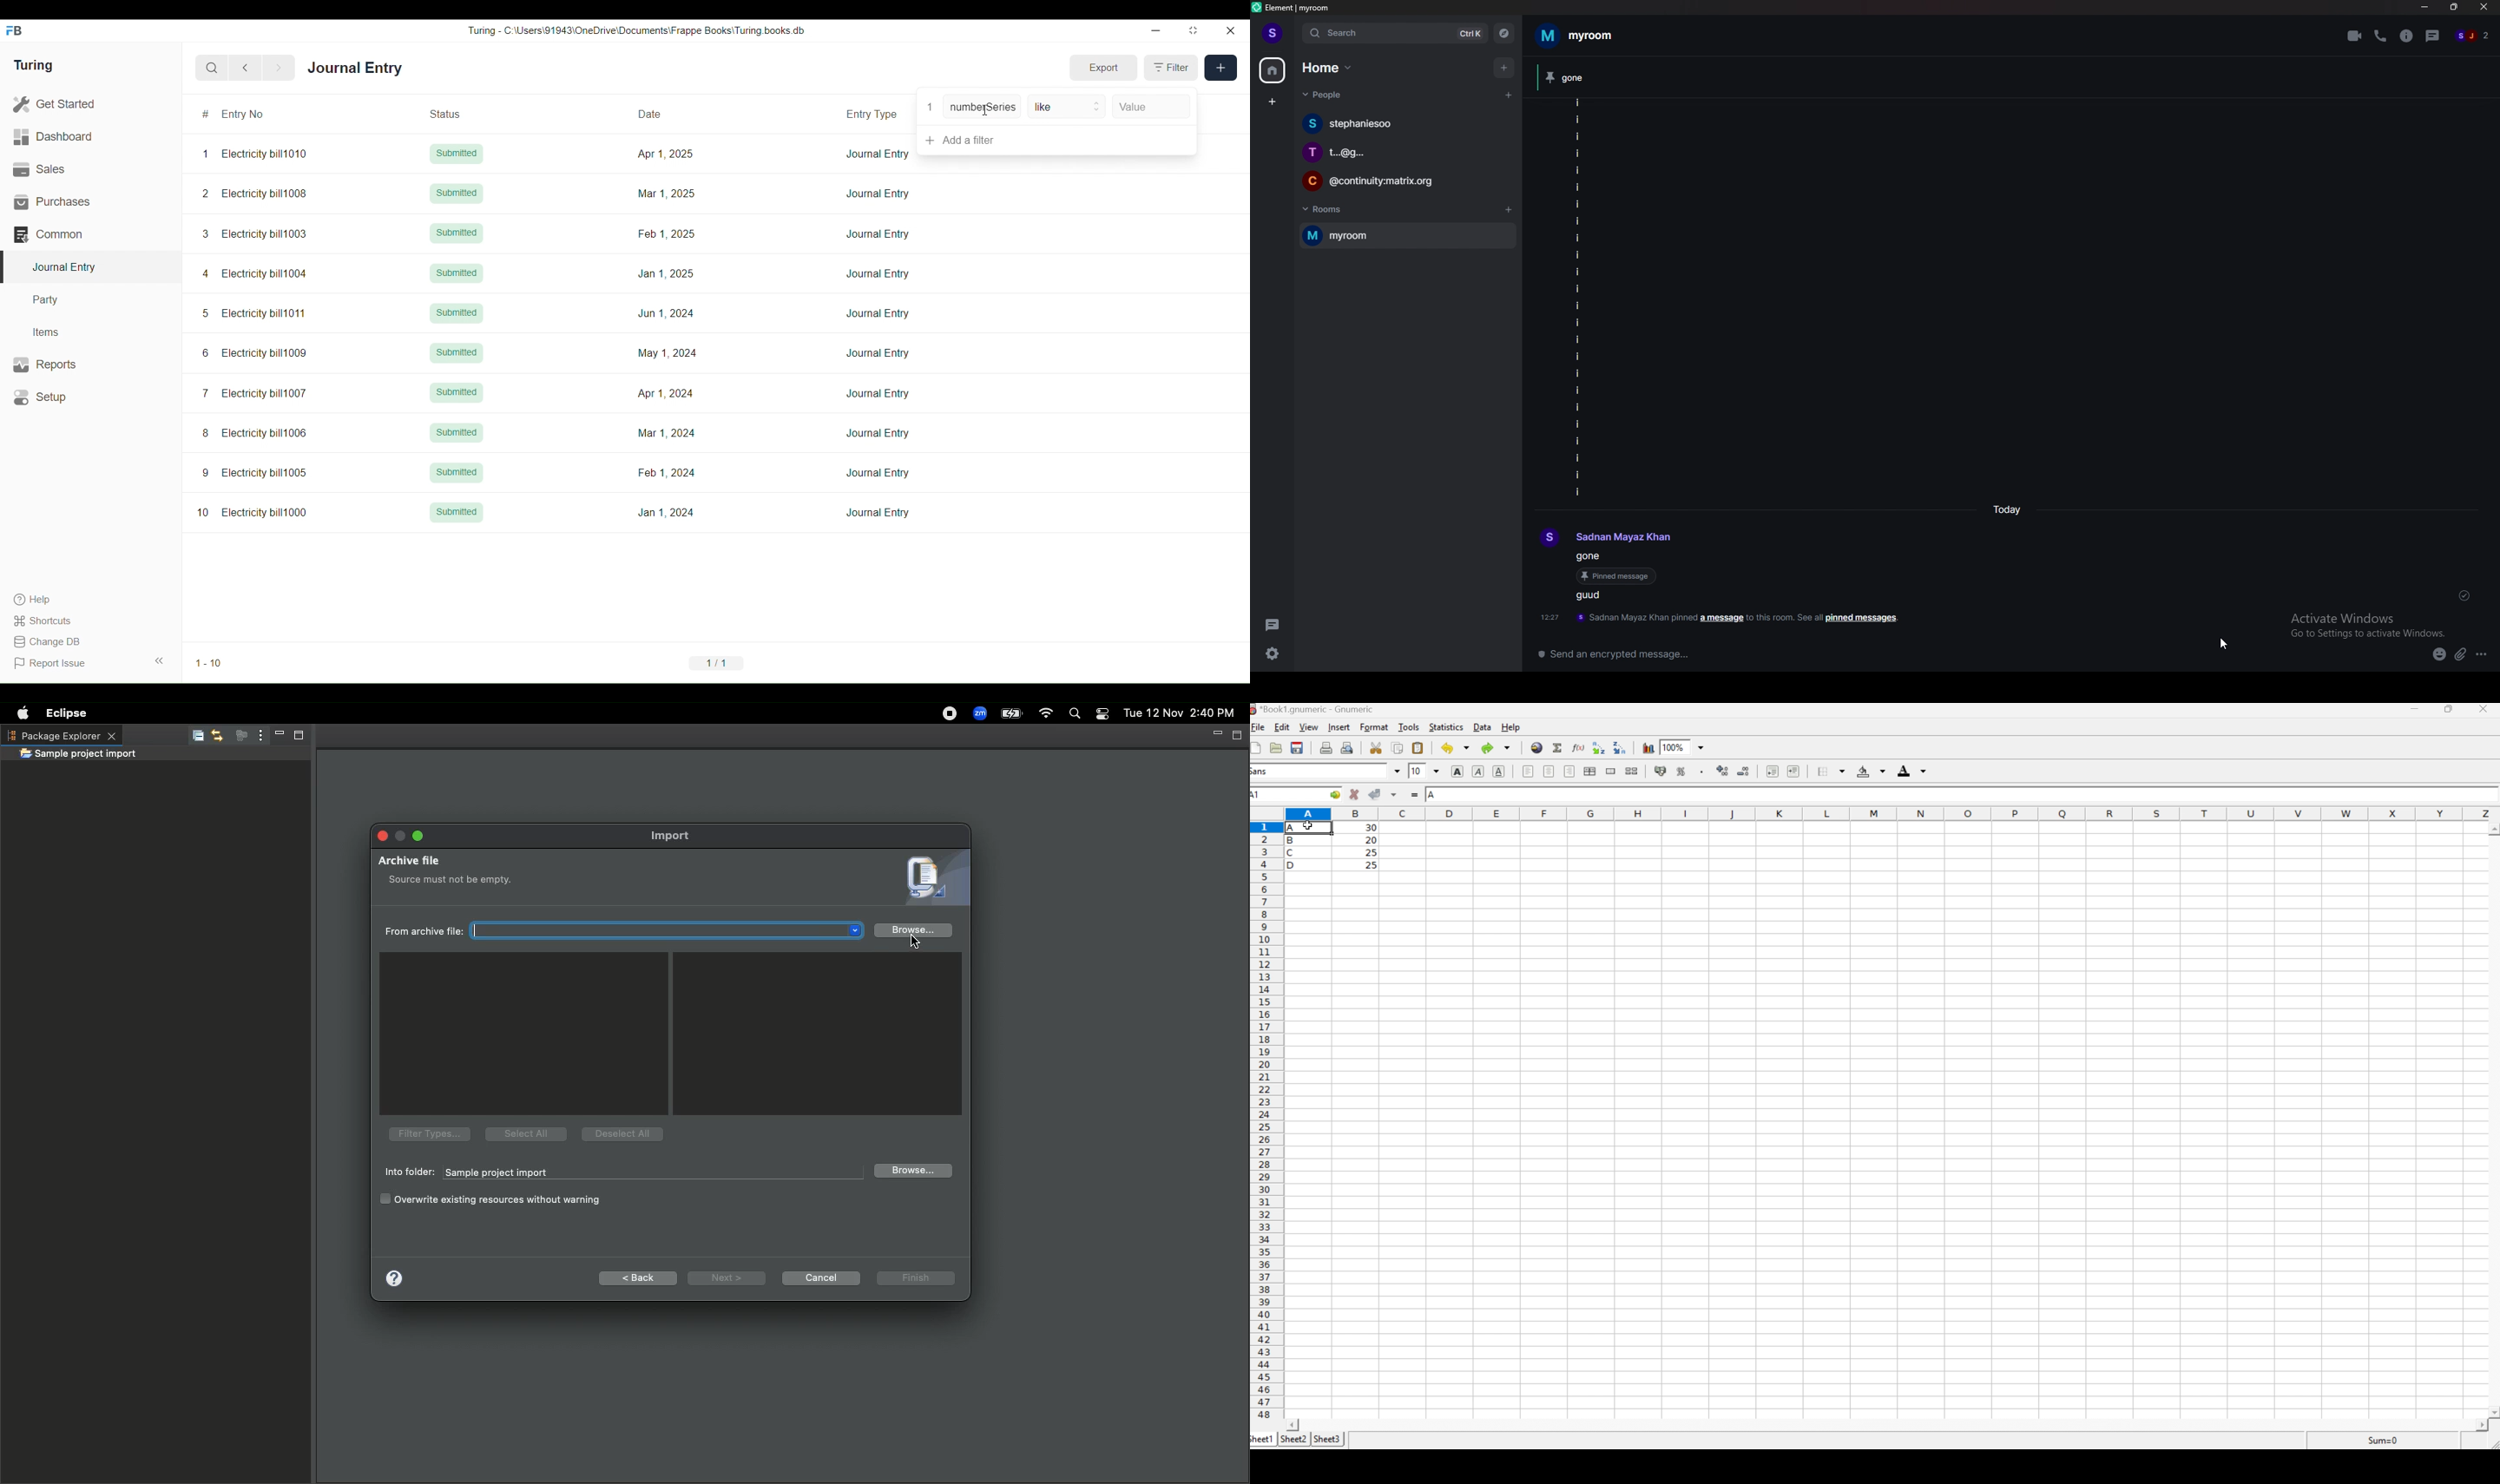  Describe the element at coordinates (1374, 794) in the screenshot. I see `Accept Changes` at that location.